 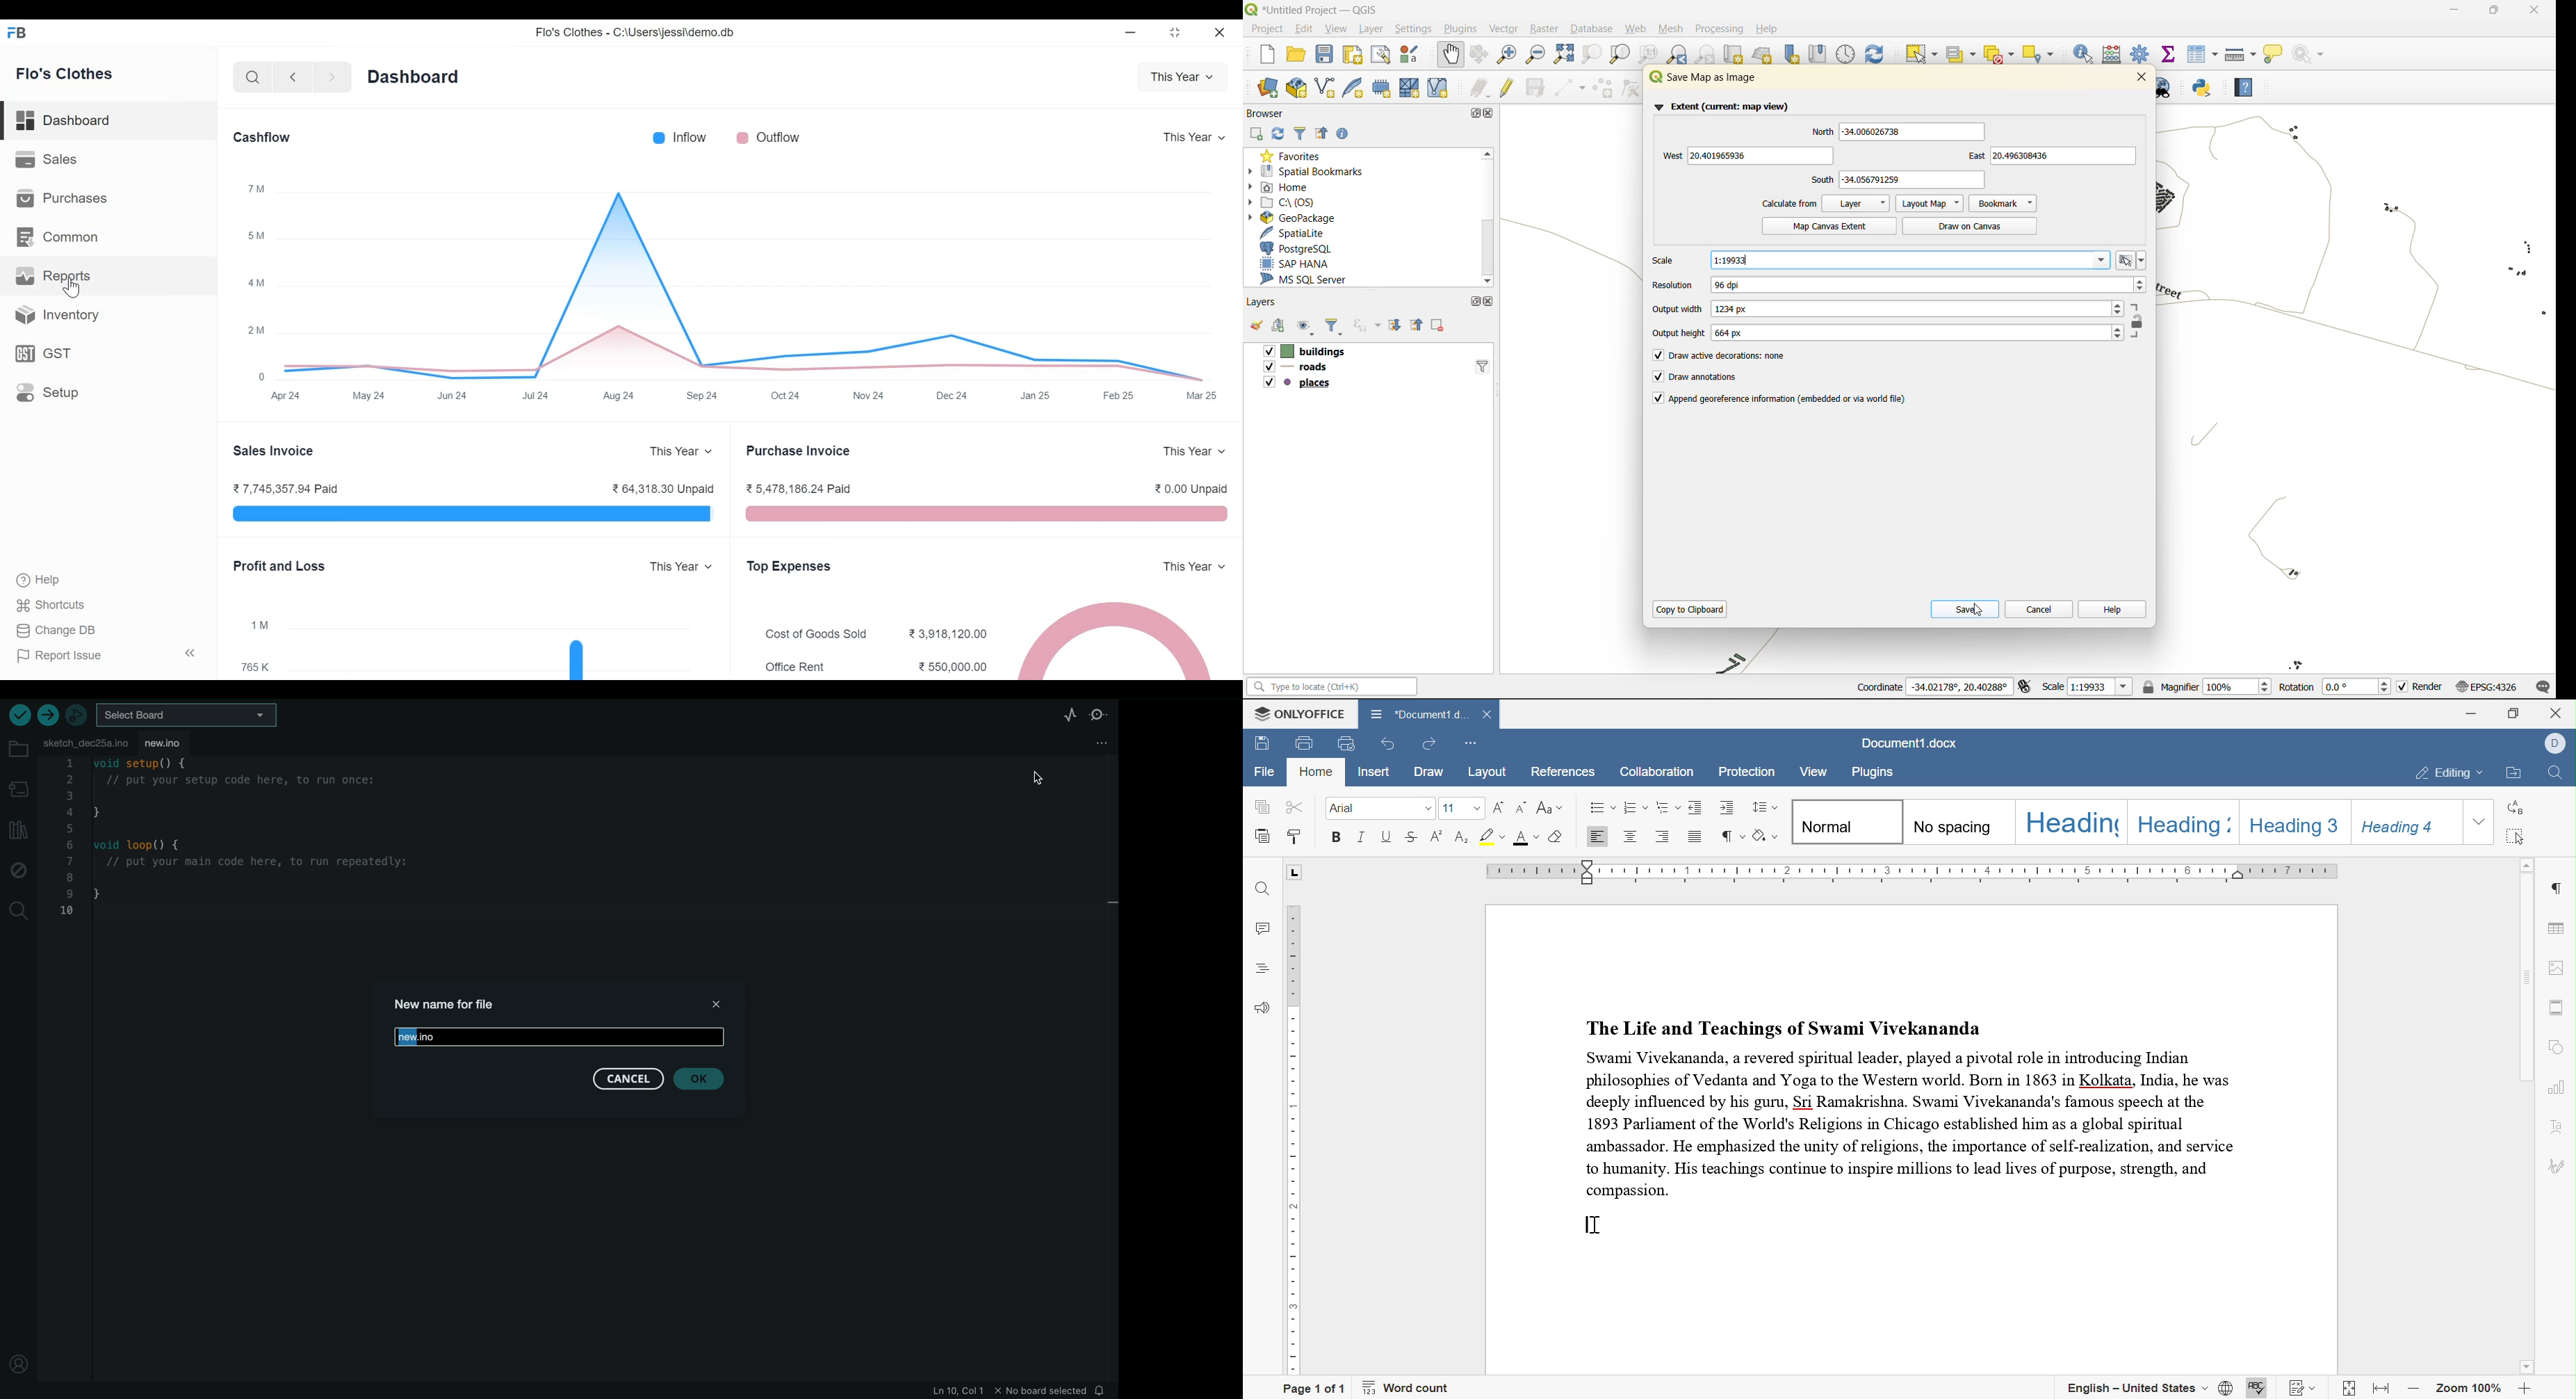 I want to click on open file location, so click(x=2516, y=774).